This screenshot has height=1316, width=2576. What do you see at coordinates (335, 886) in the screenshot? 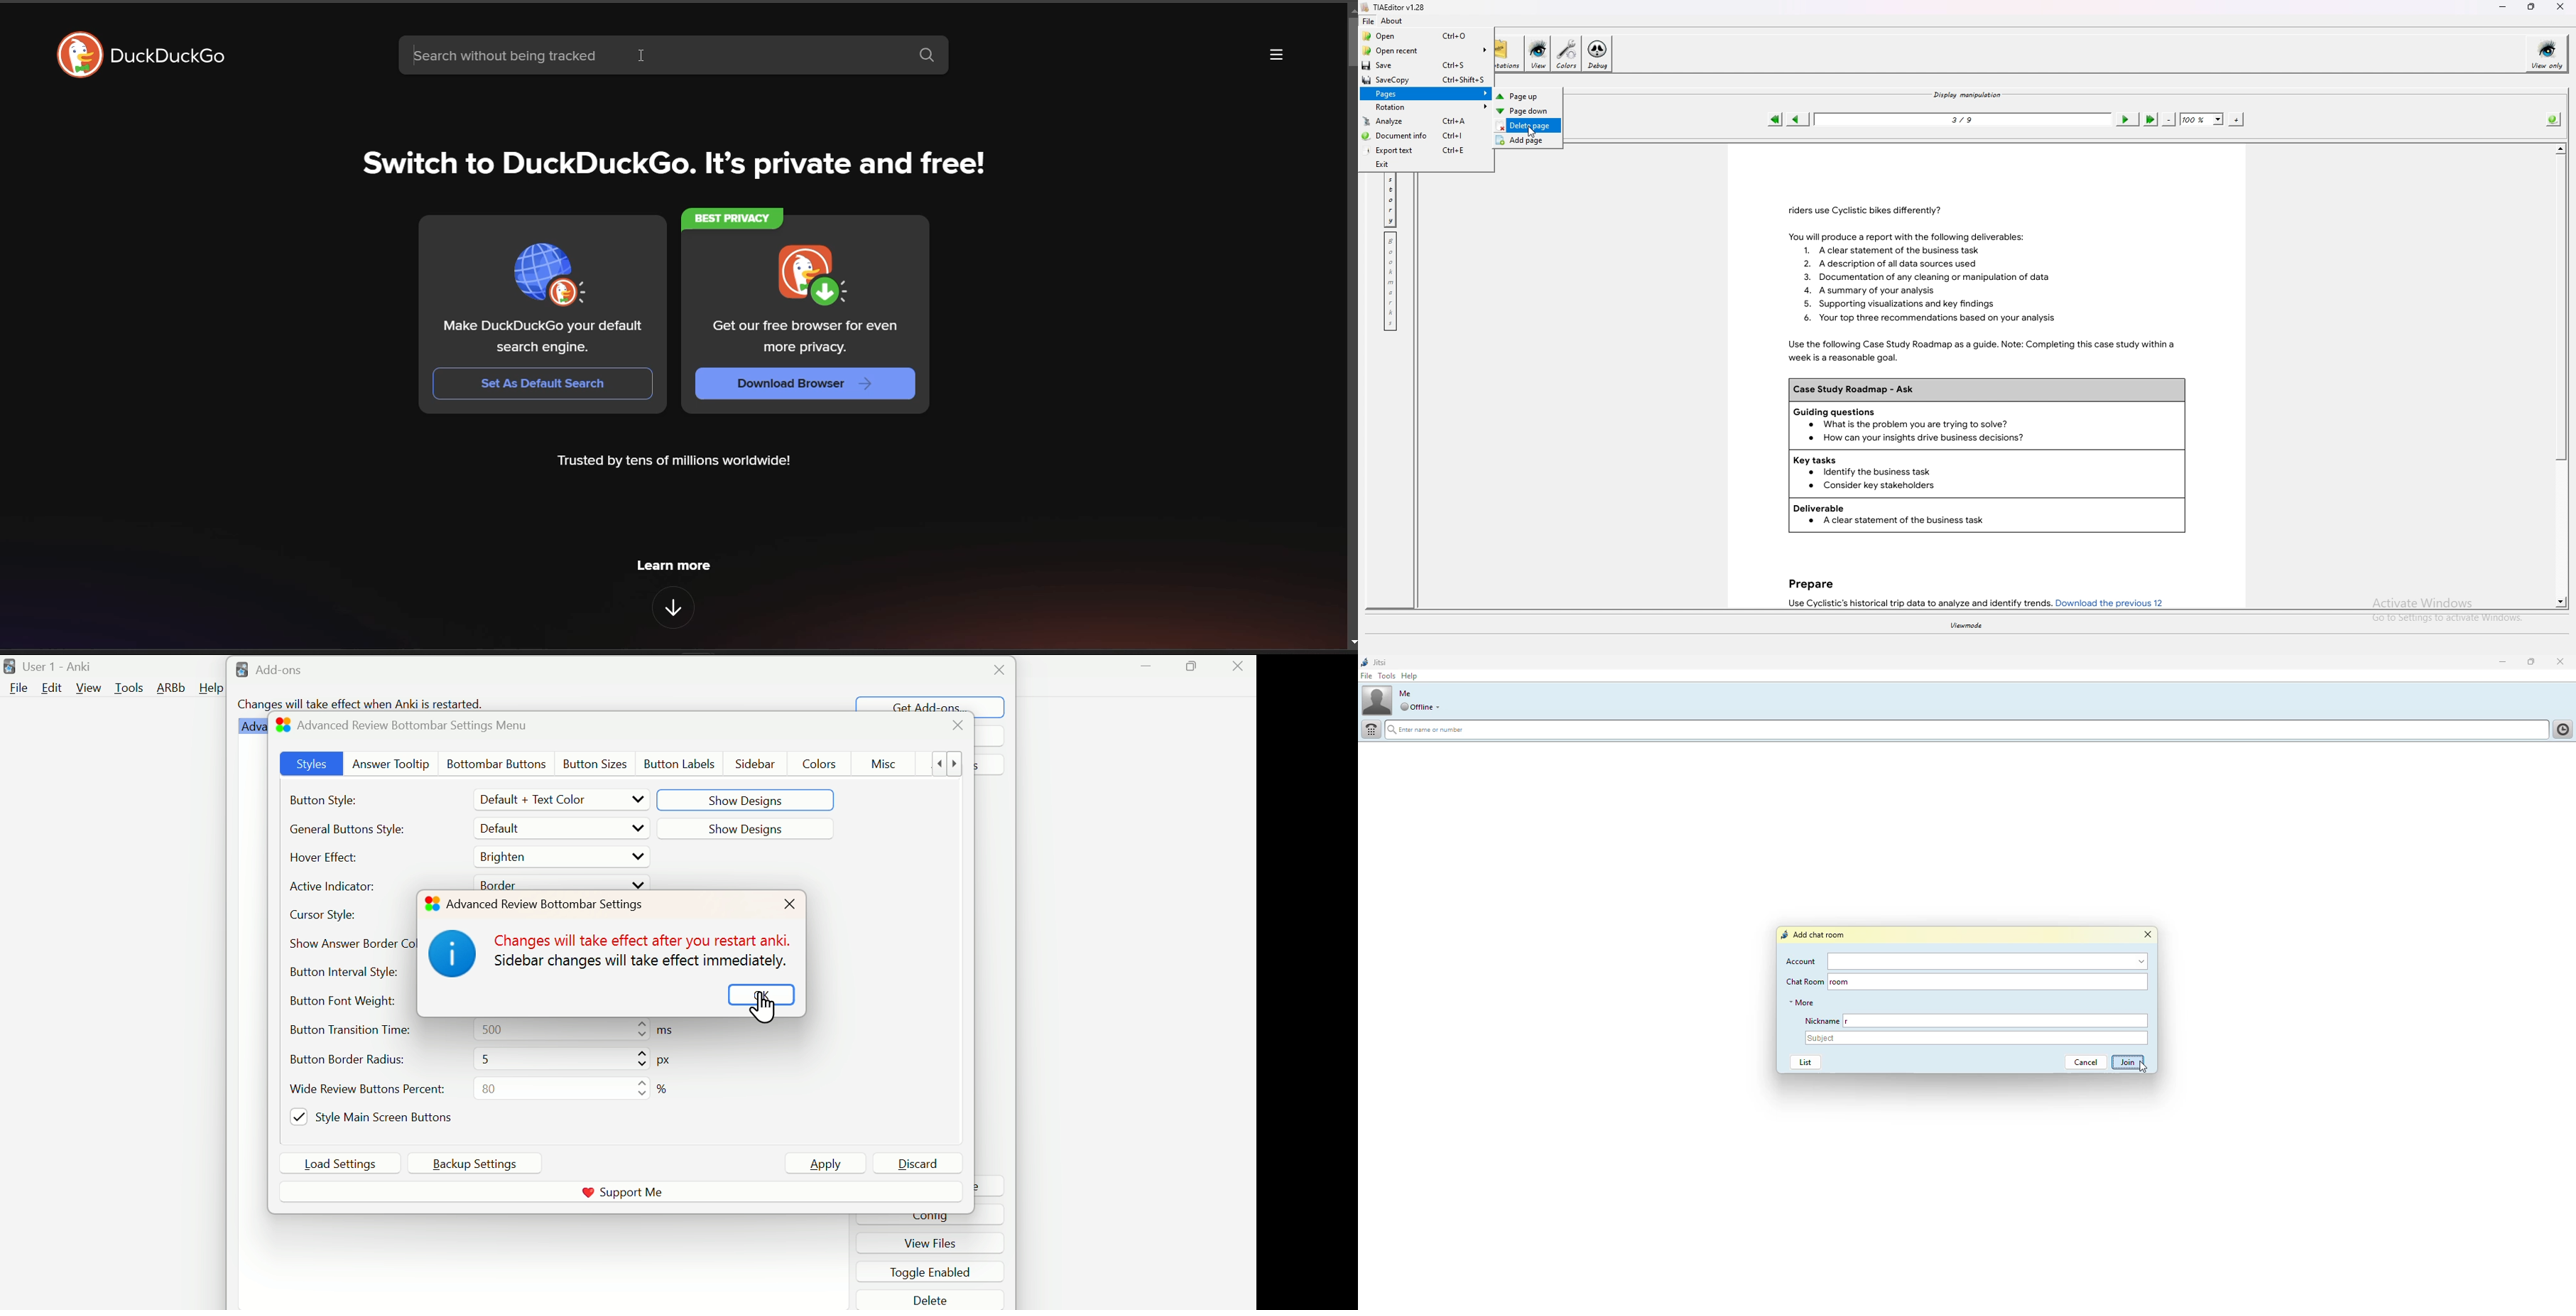
I see `Active Indicator` at bounding box center [335, 886].